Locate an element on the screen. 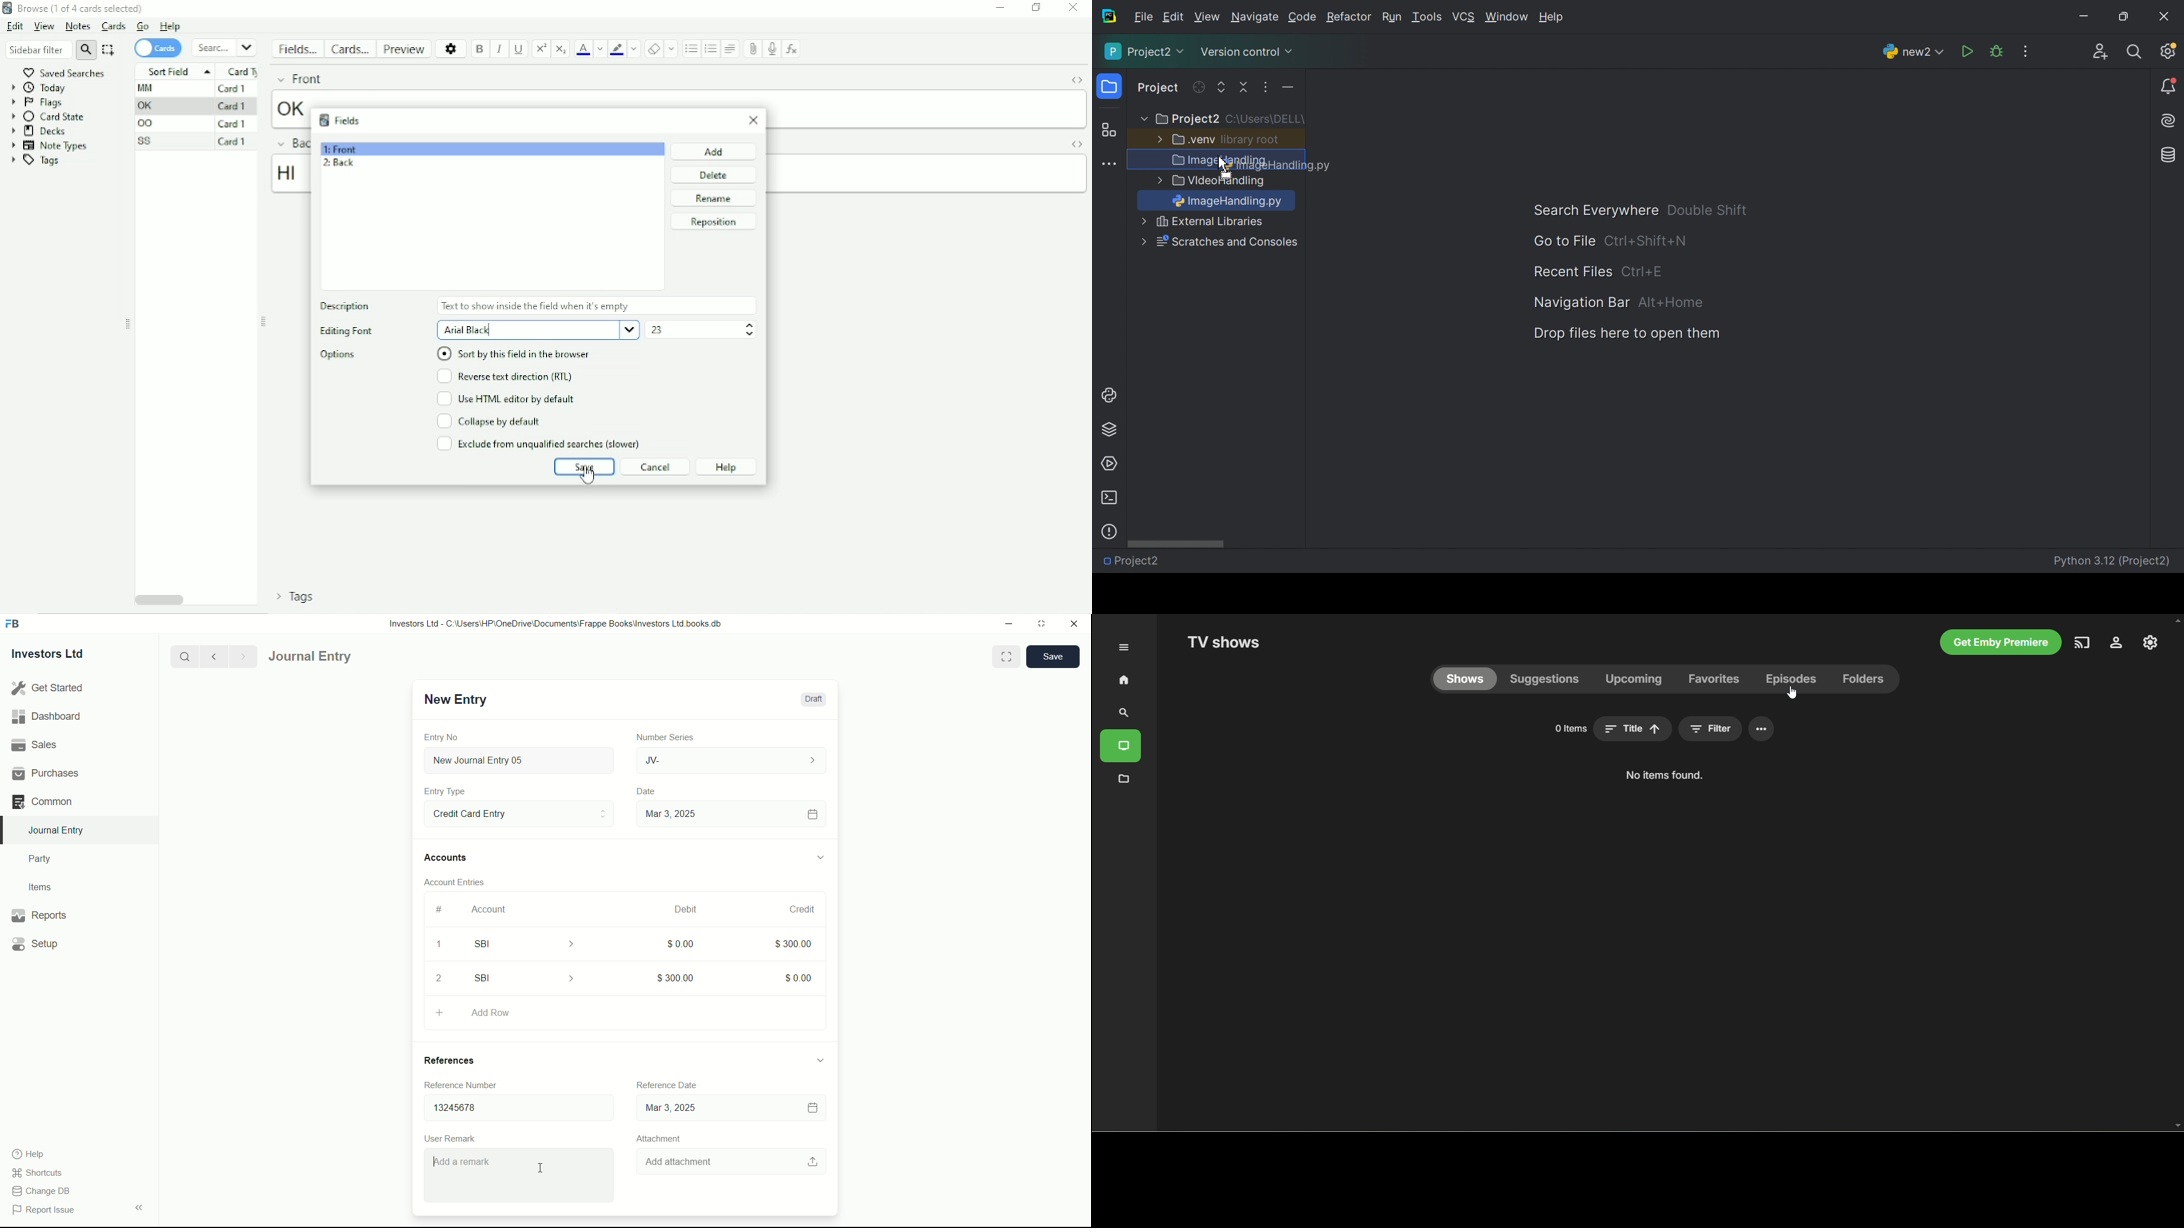 Image resolution: width=2184 pixels, height=1232 pixels. Use HTML editor by default is located at coordinates (507, 400).